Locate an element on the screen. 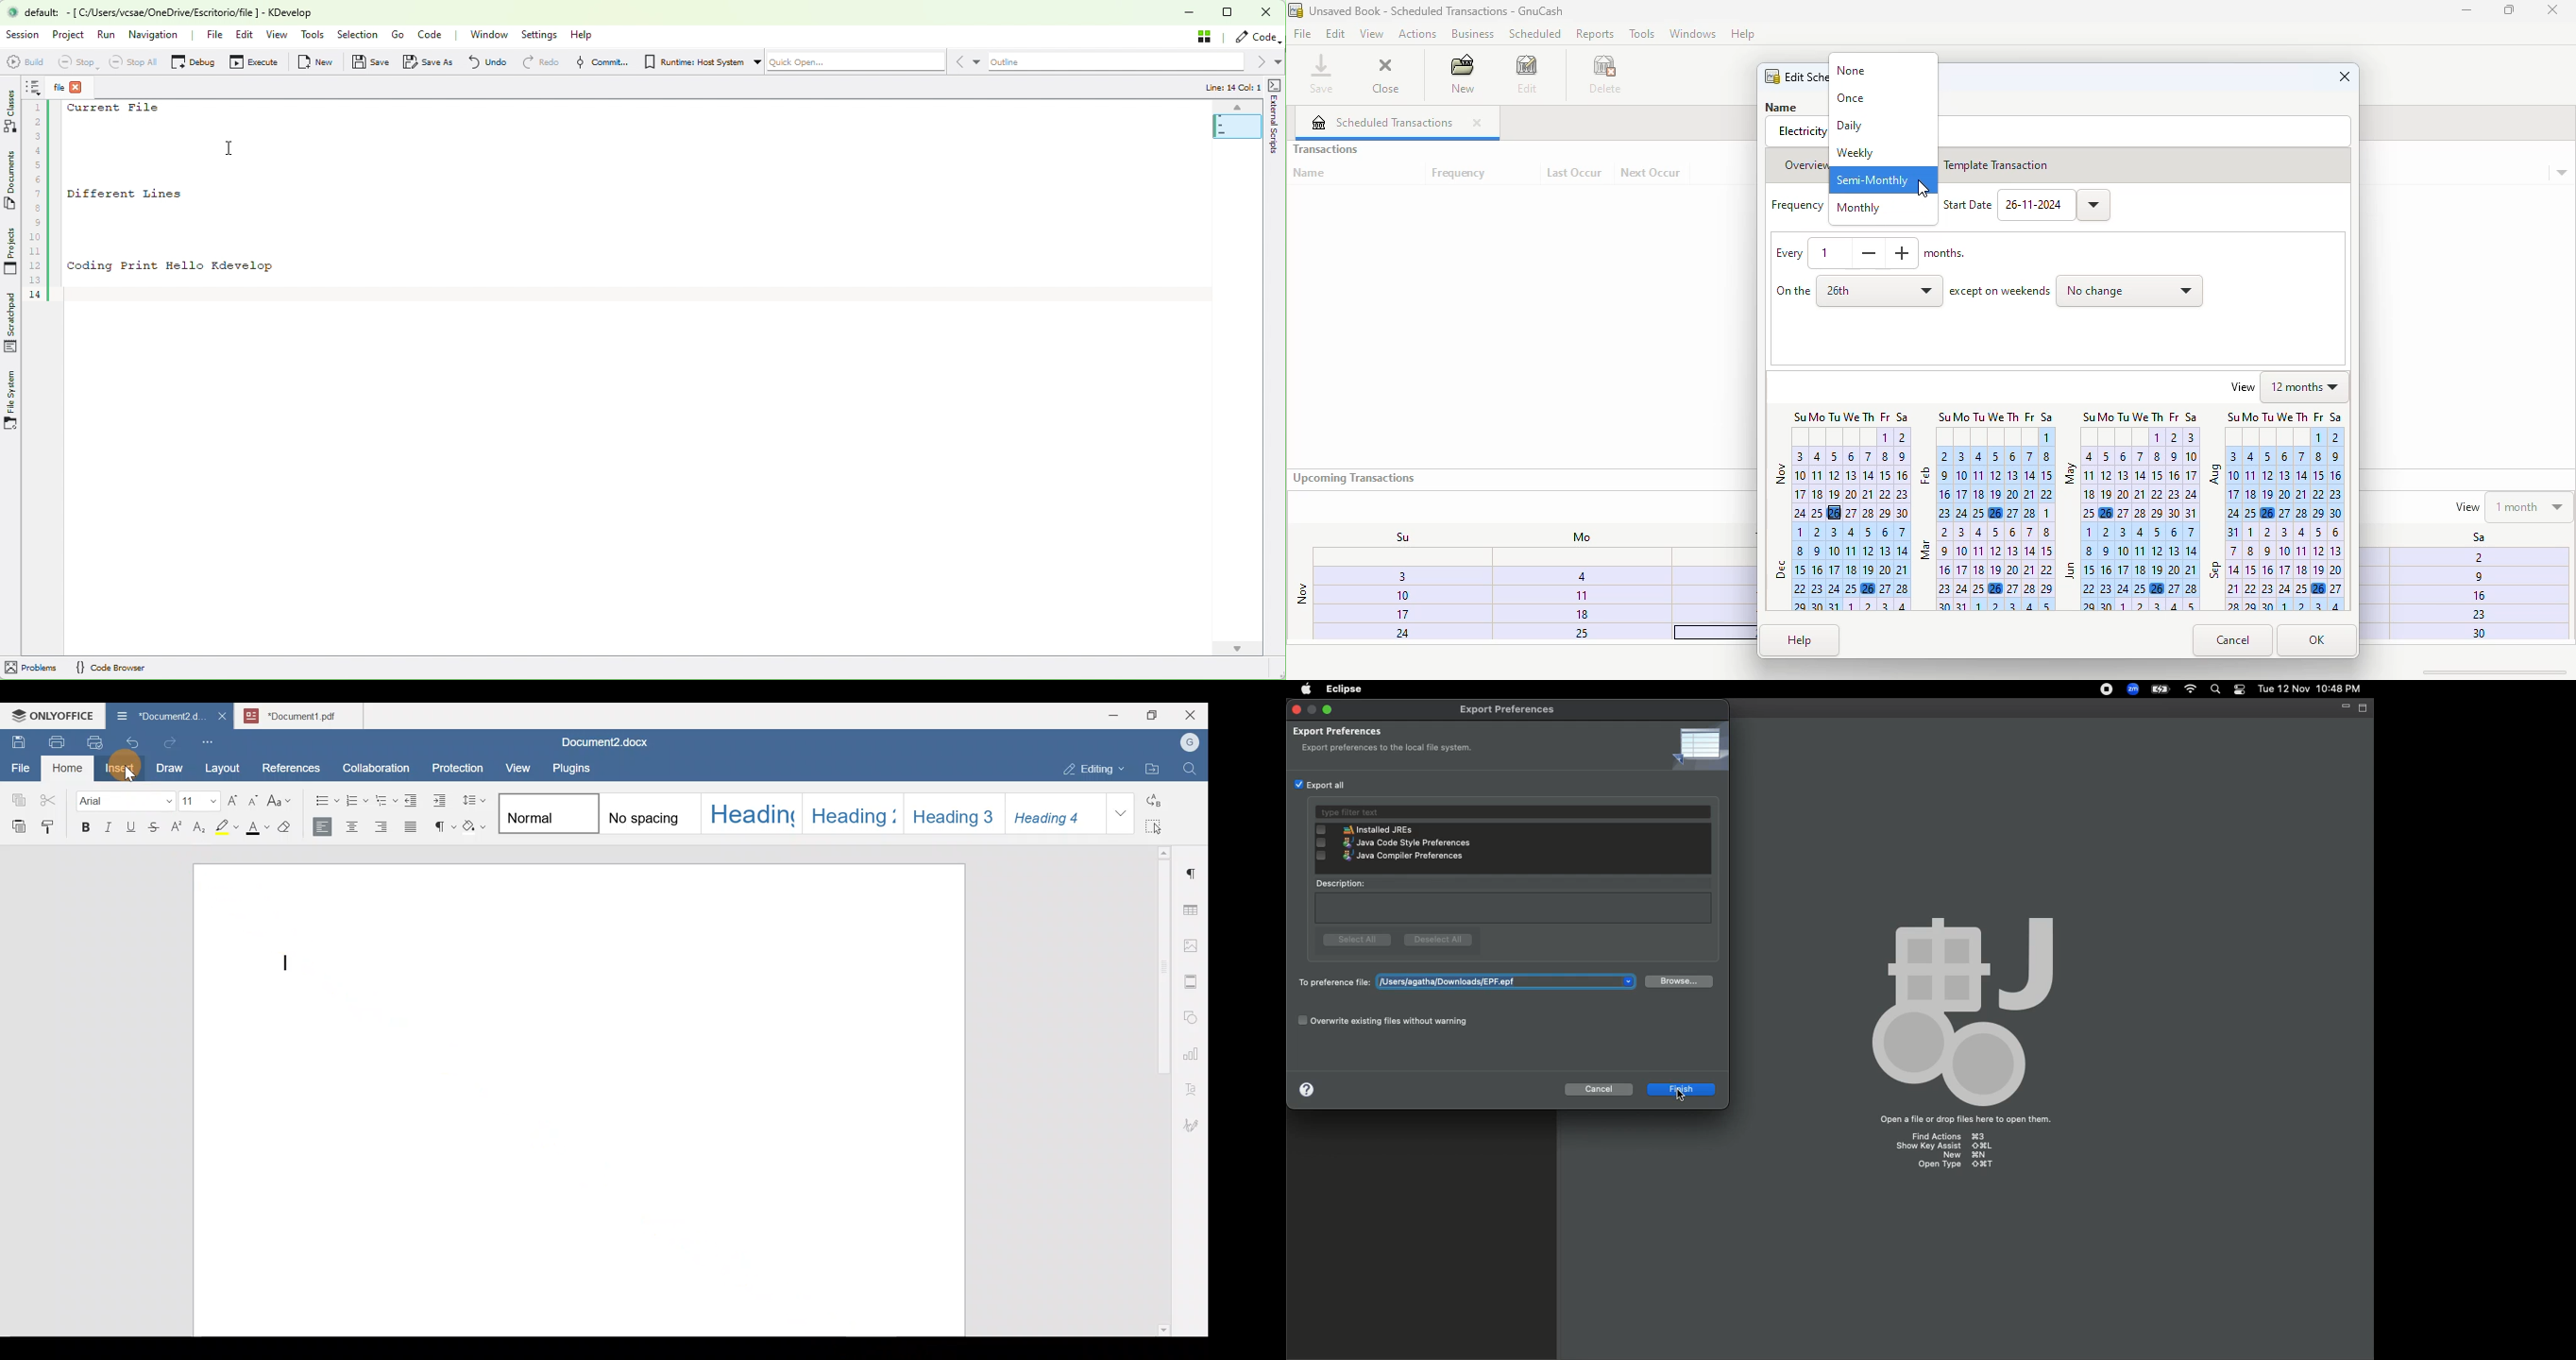  Layout is located at coordinates (225, 766).